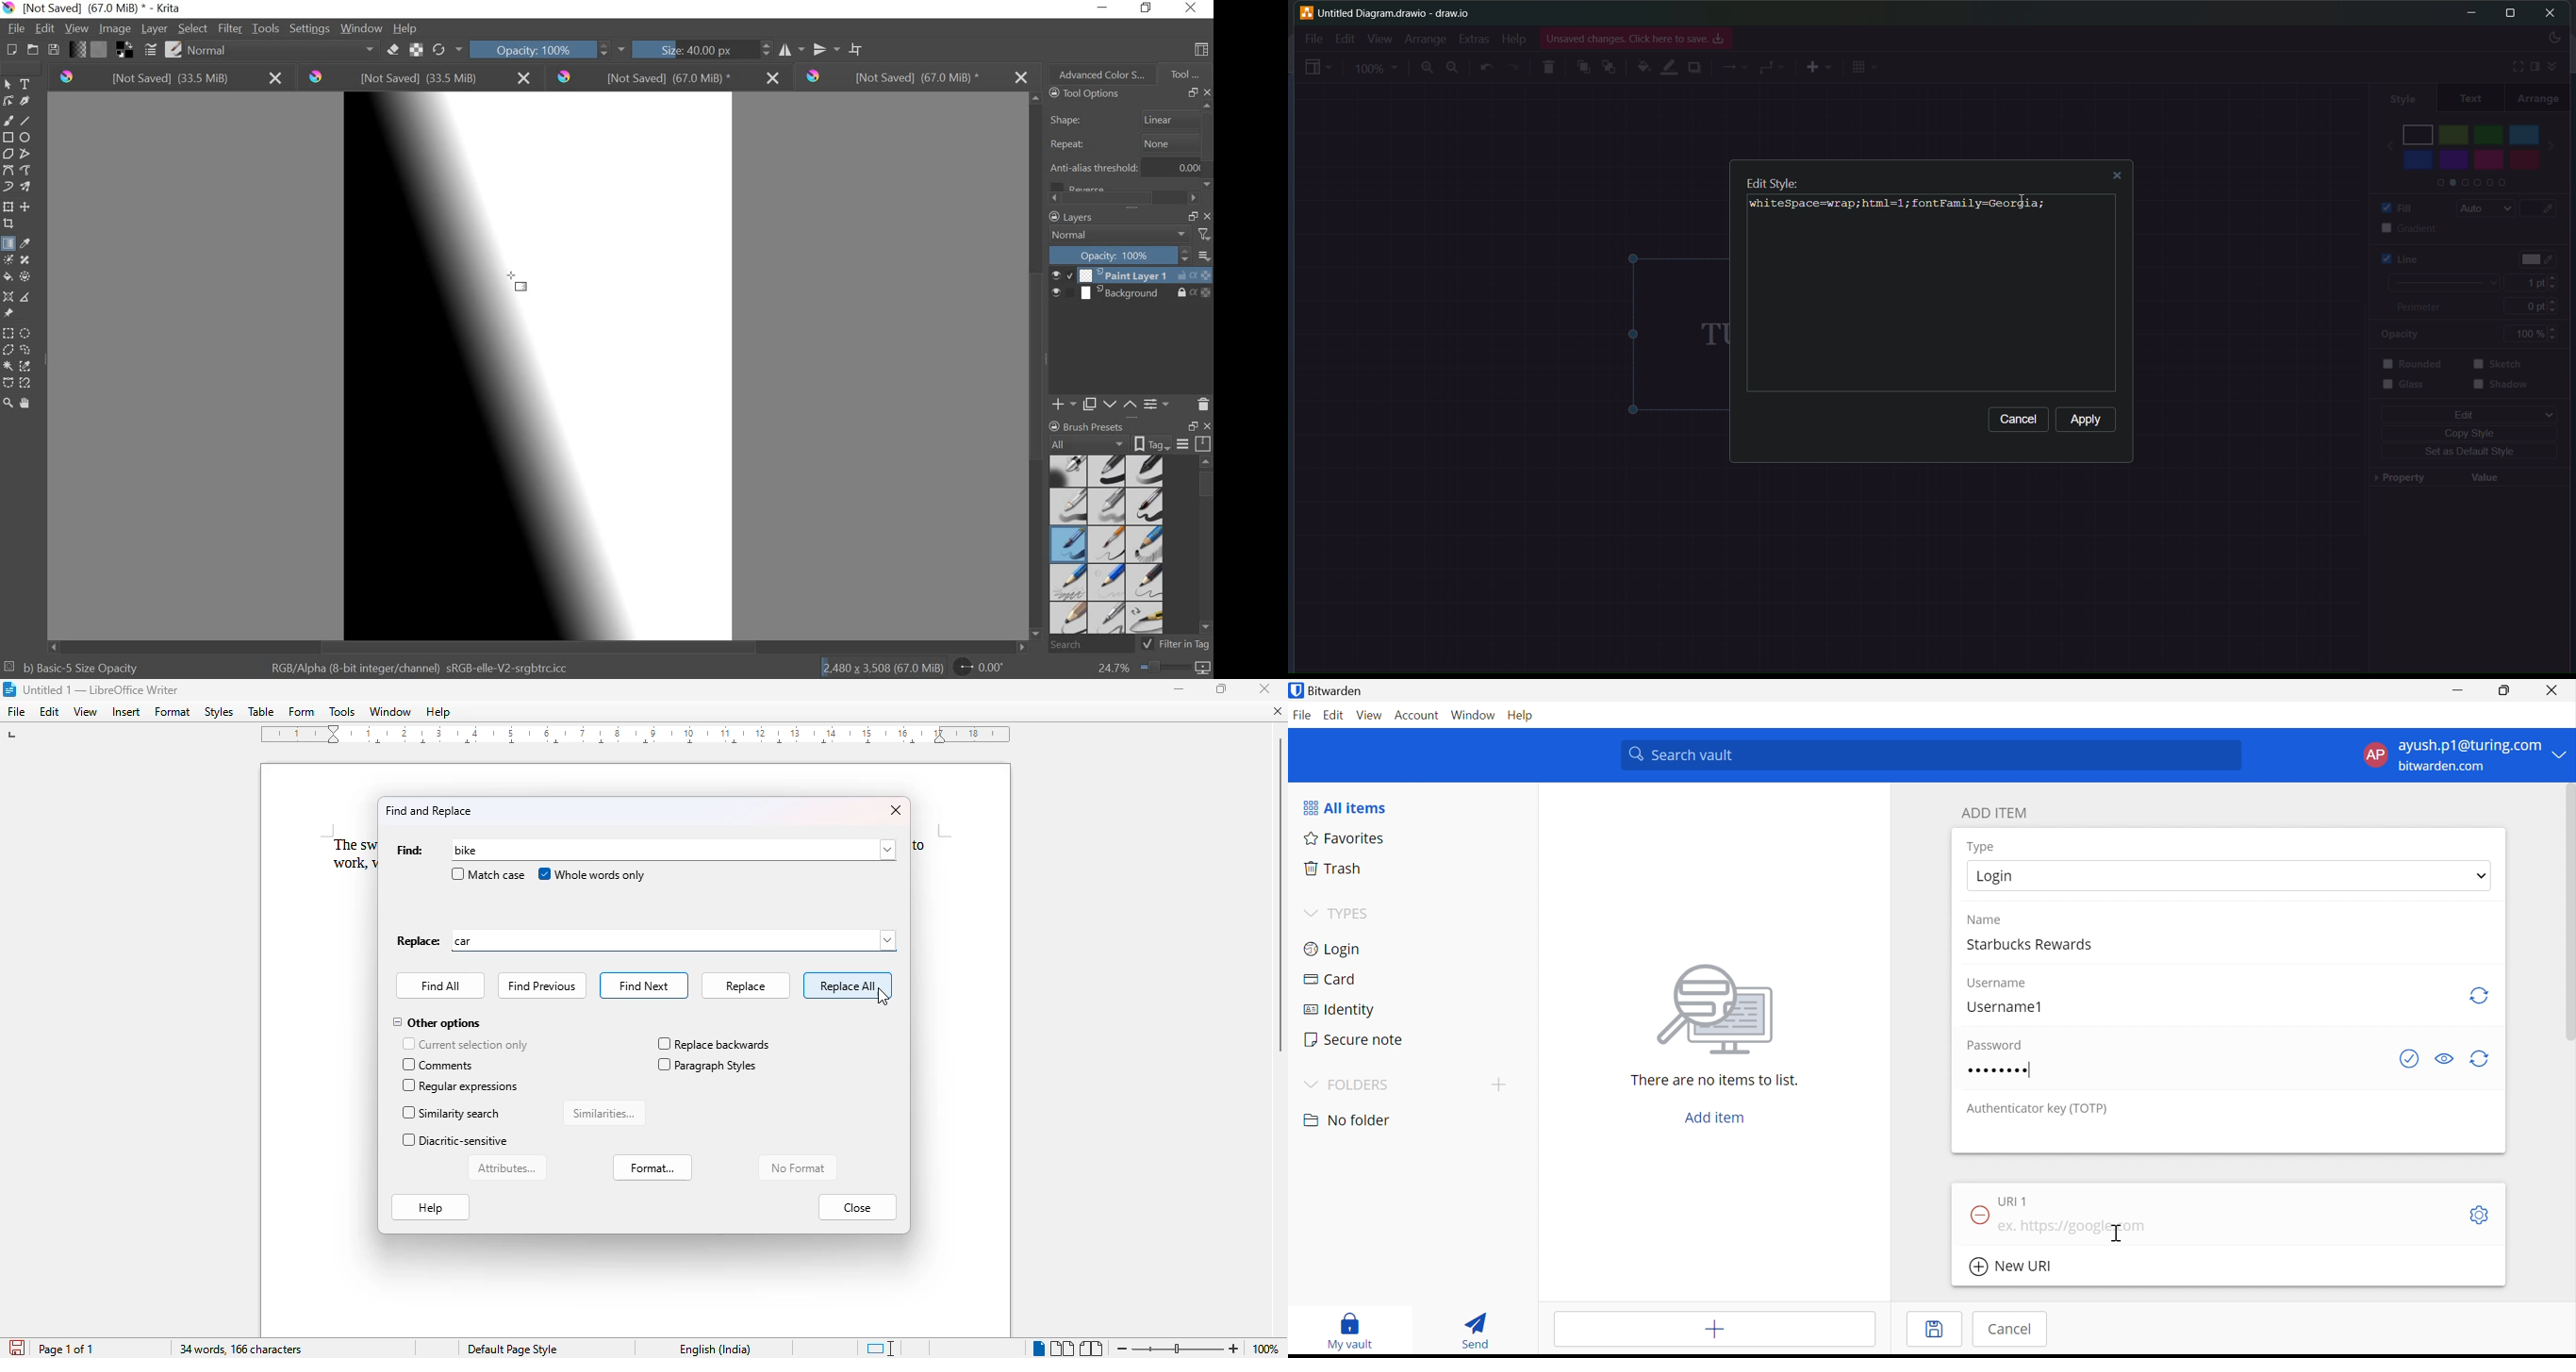 The width and height of the screenshot is (2576, 1372). I want to click on FILTER, so click(229, 28).